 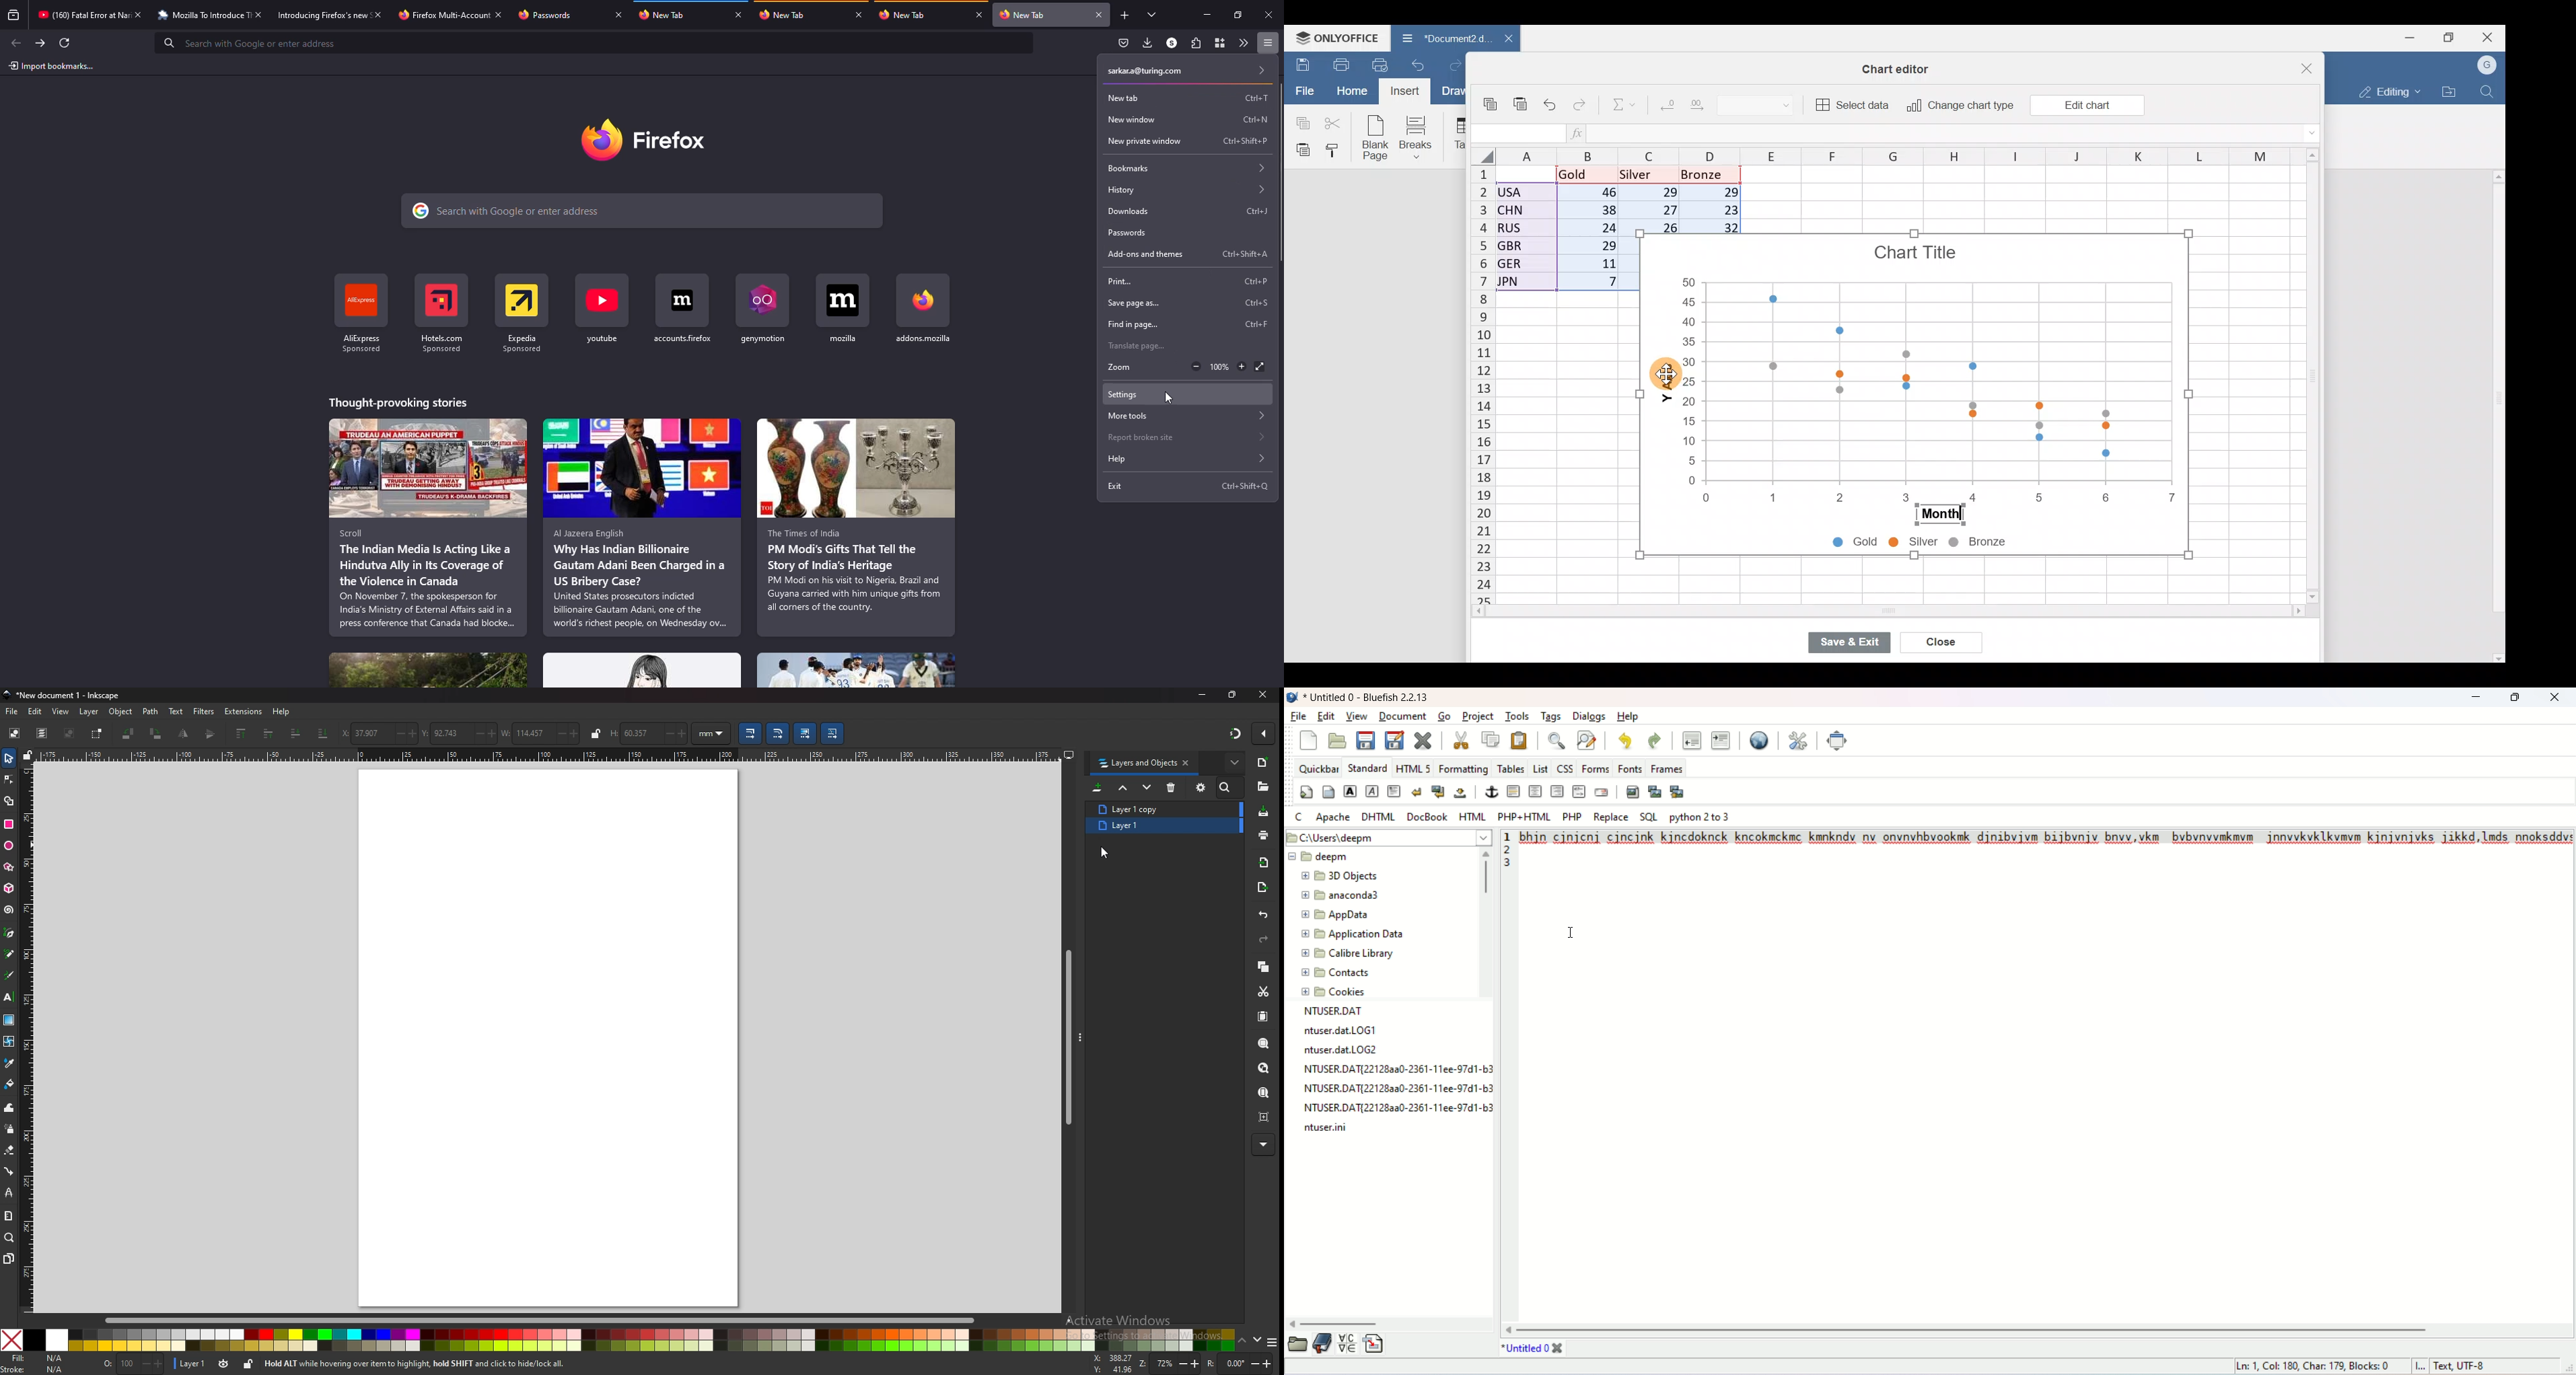 What do you see at coordinates (1365, 741) in the screenshot?
I see `save current file` at bounding box center [1365, 741].